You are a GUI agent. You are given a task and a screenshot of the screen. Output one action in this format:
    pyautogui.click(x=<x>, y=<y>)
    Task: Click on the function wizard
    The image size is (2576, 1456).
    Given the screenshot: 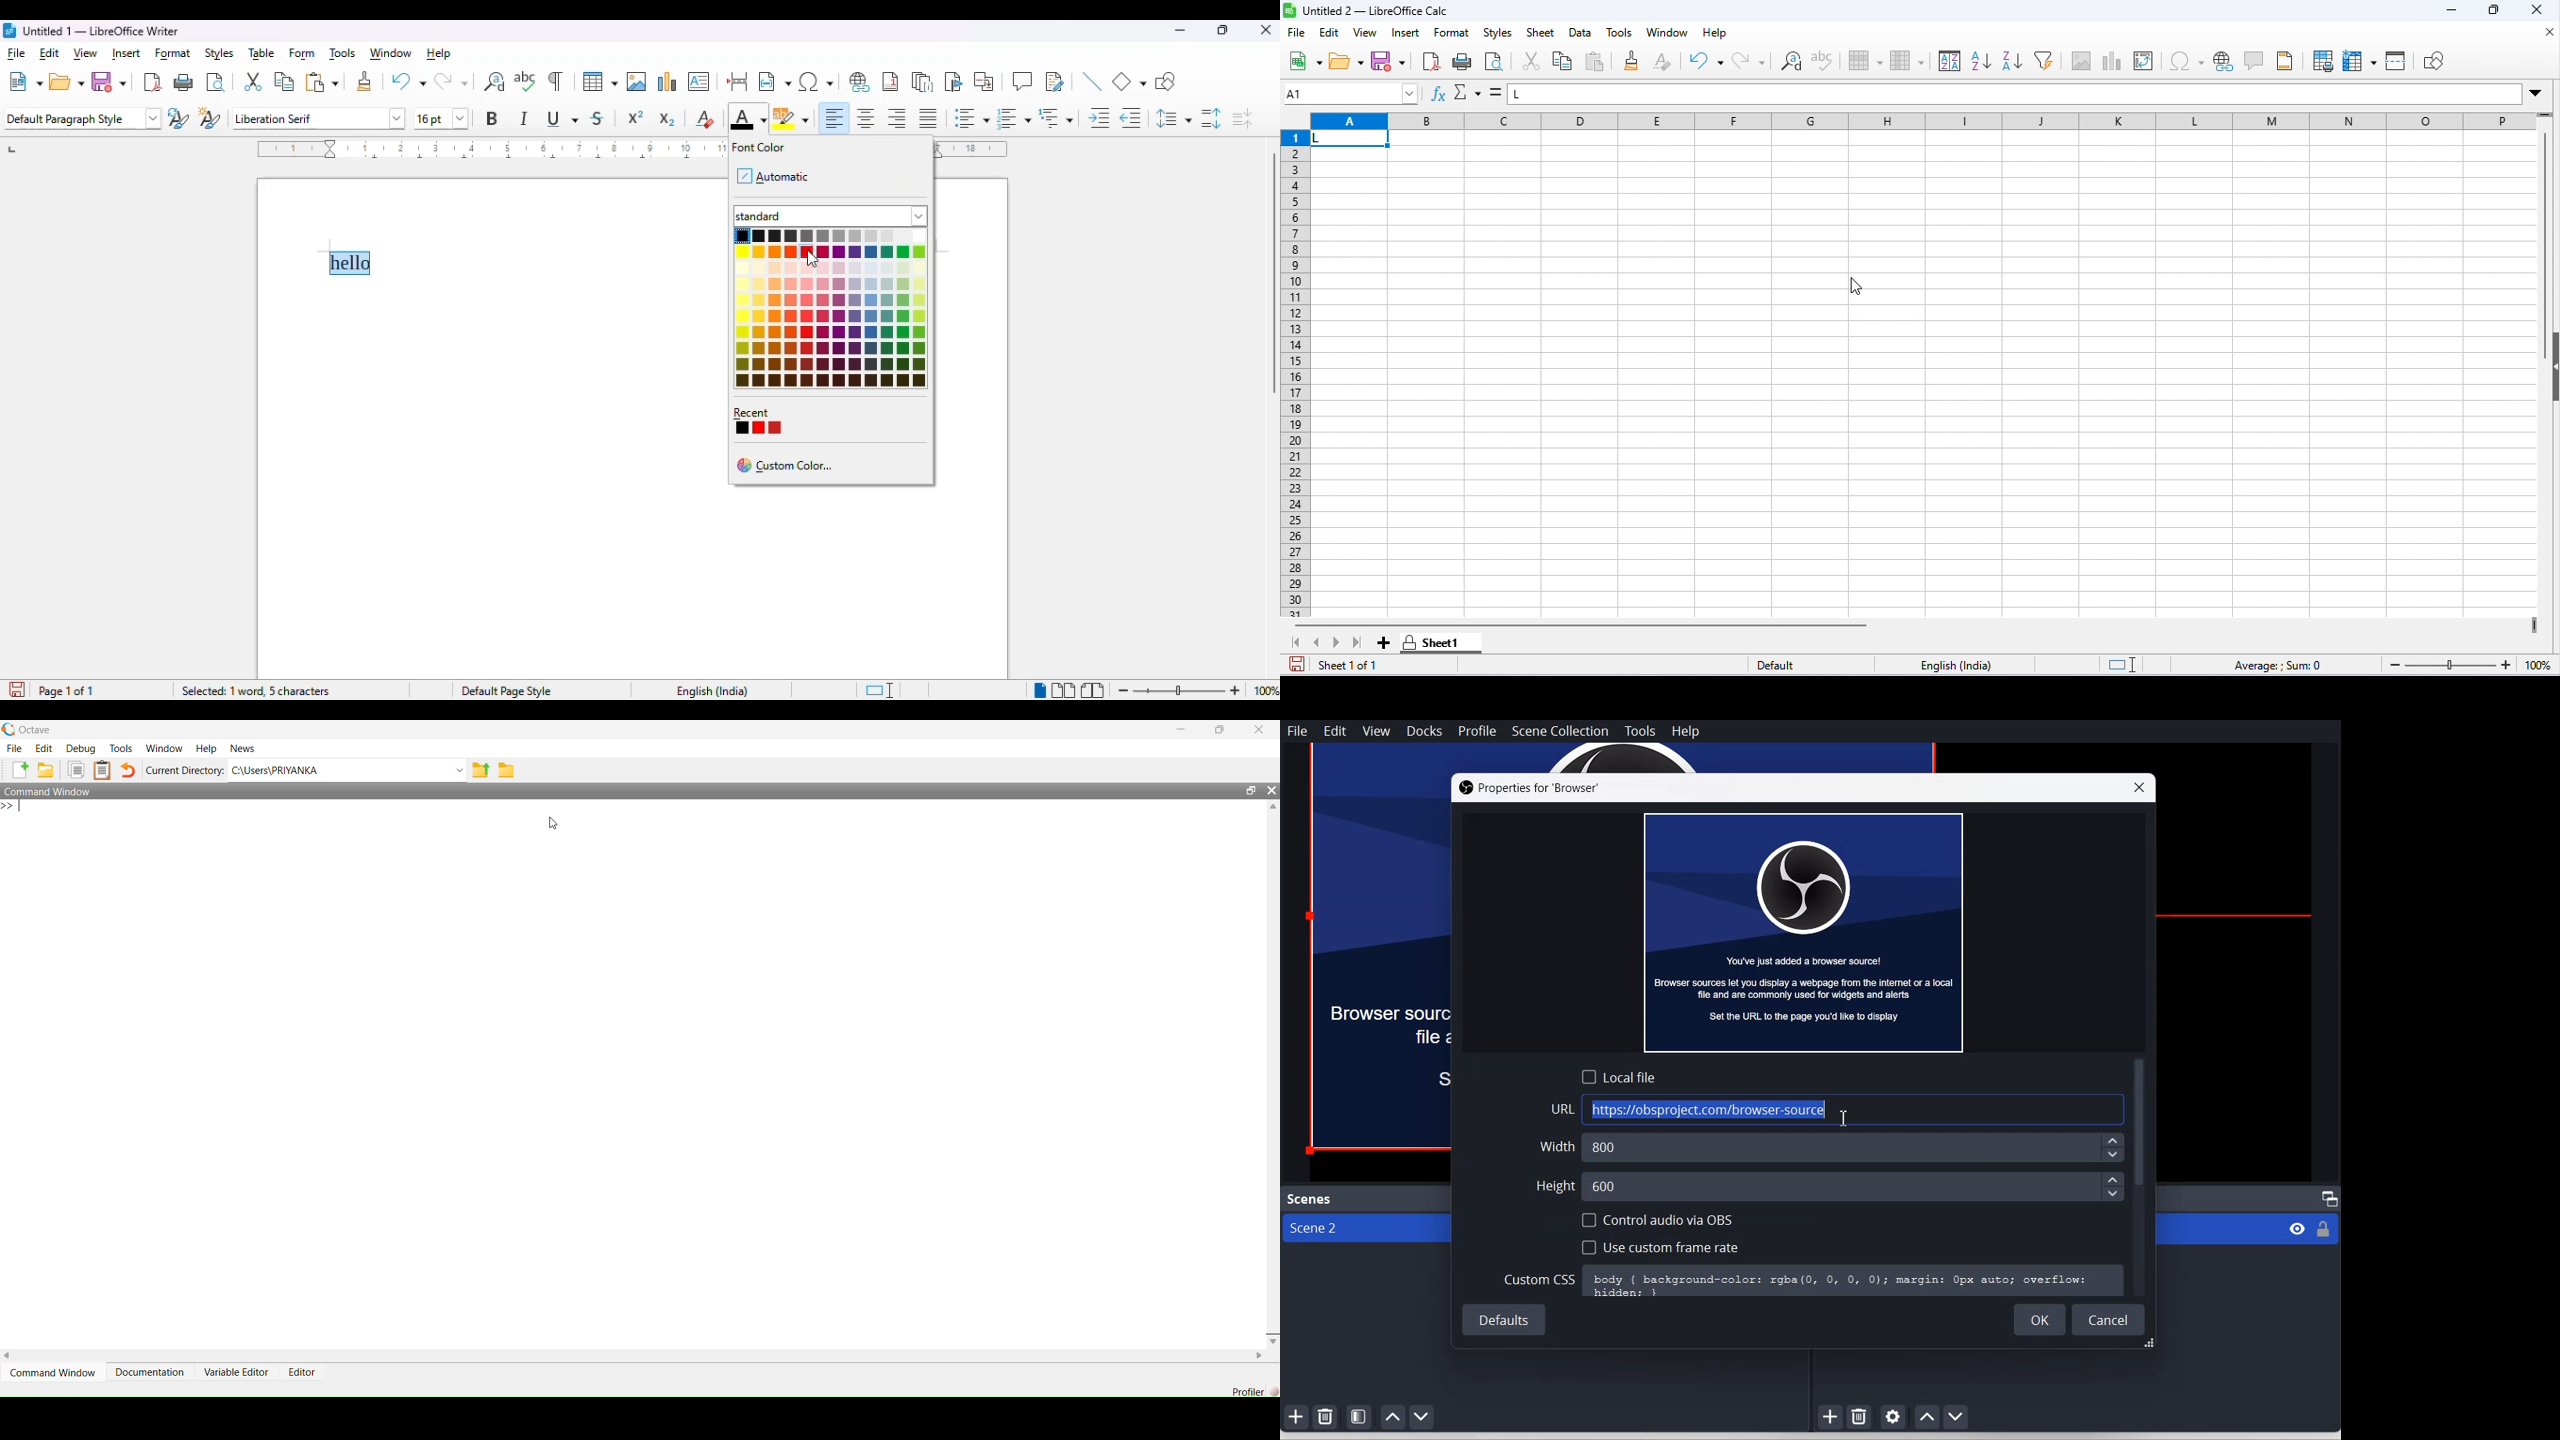 What is the action you would take?
    pyautogui.click(x=1440, y=96)
    